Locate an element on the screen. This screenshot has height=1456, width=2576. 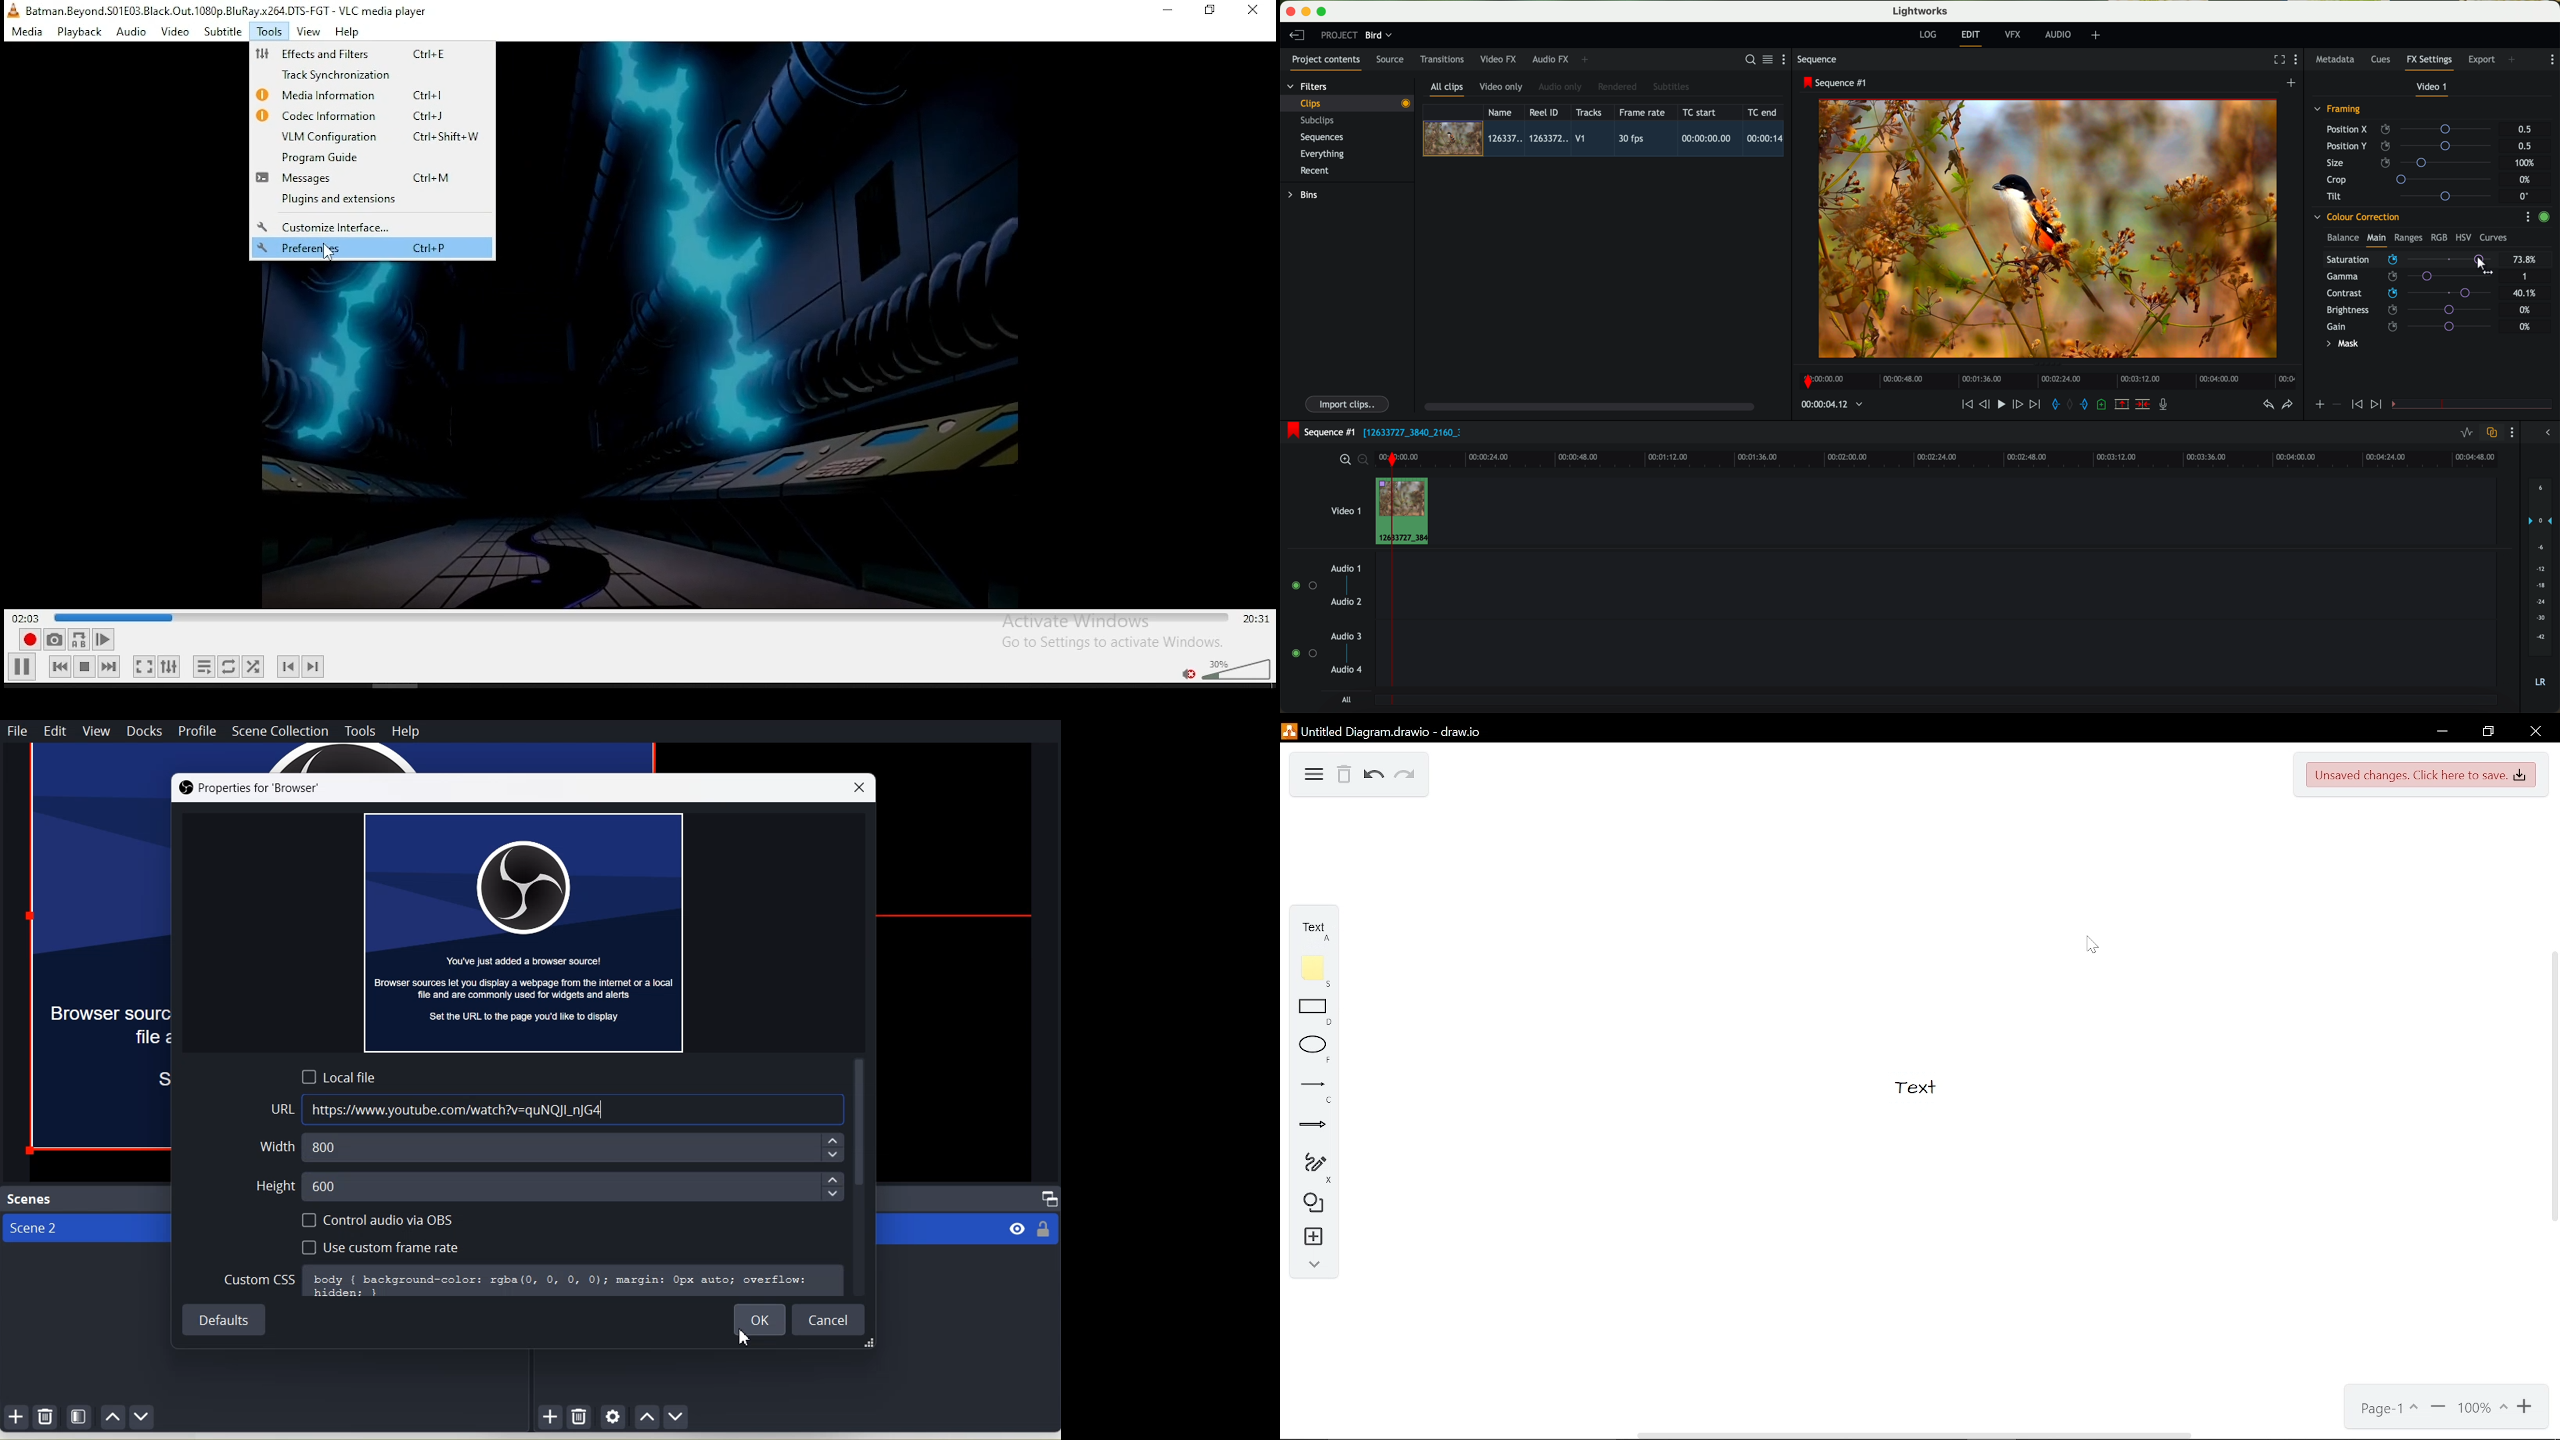
timeline is located at coordinates (1969, 458).